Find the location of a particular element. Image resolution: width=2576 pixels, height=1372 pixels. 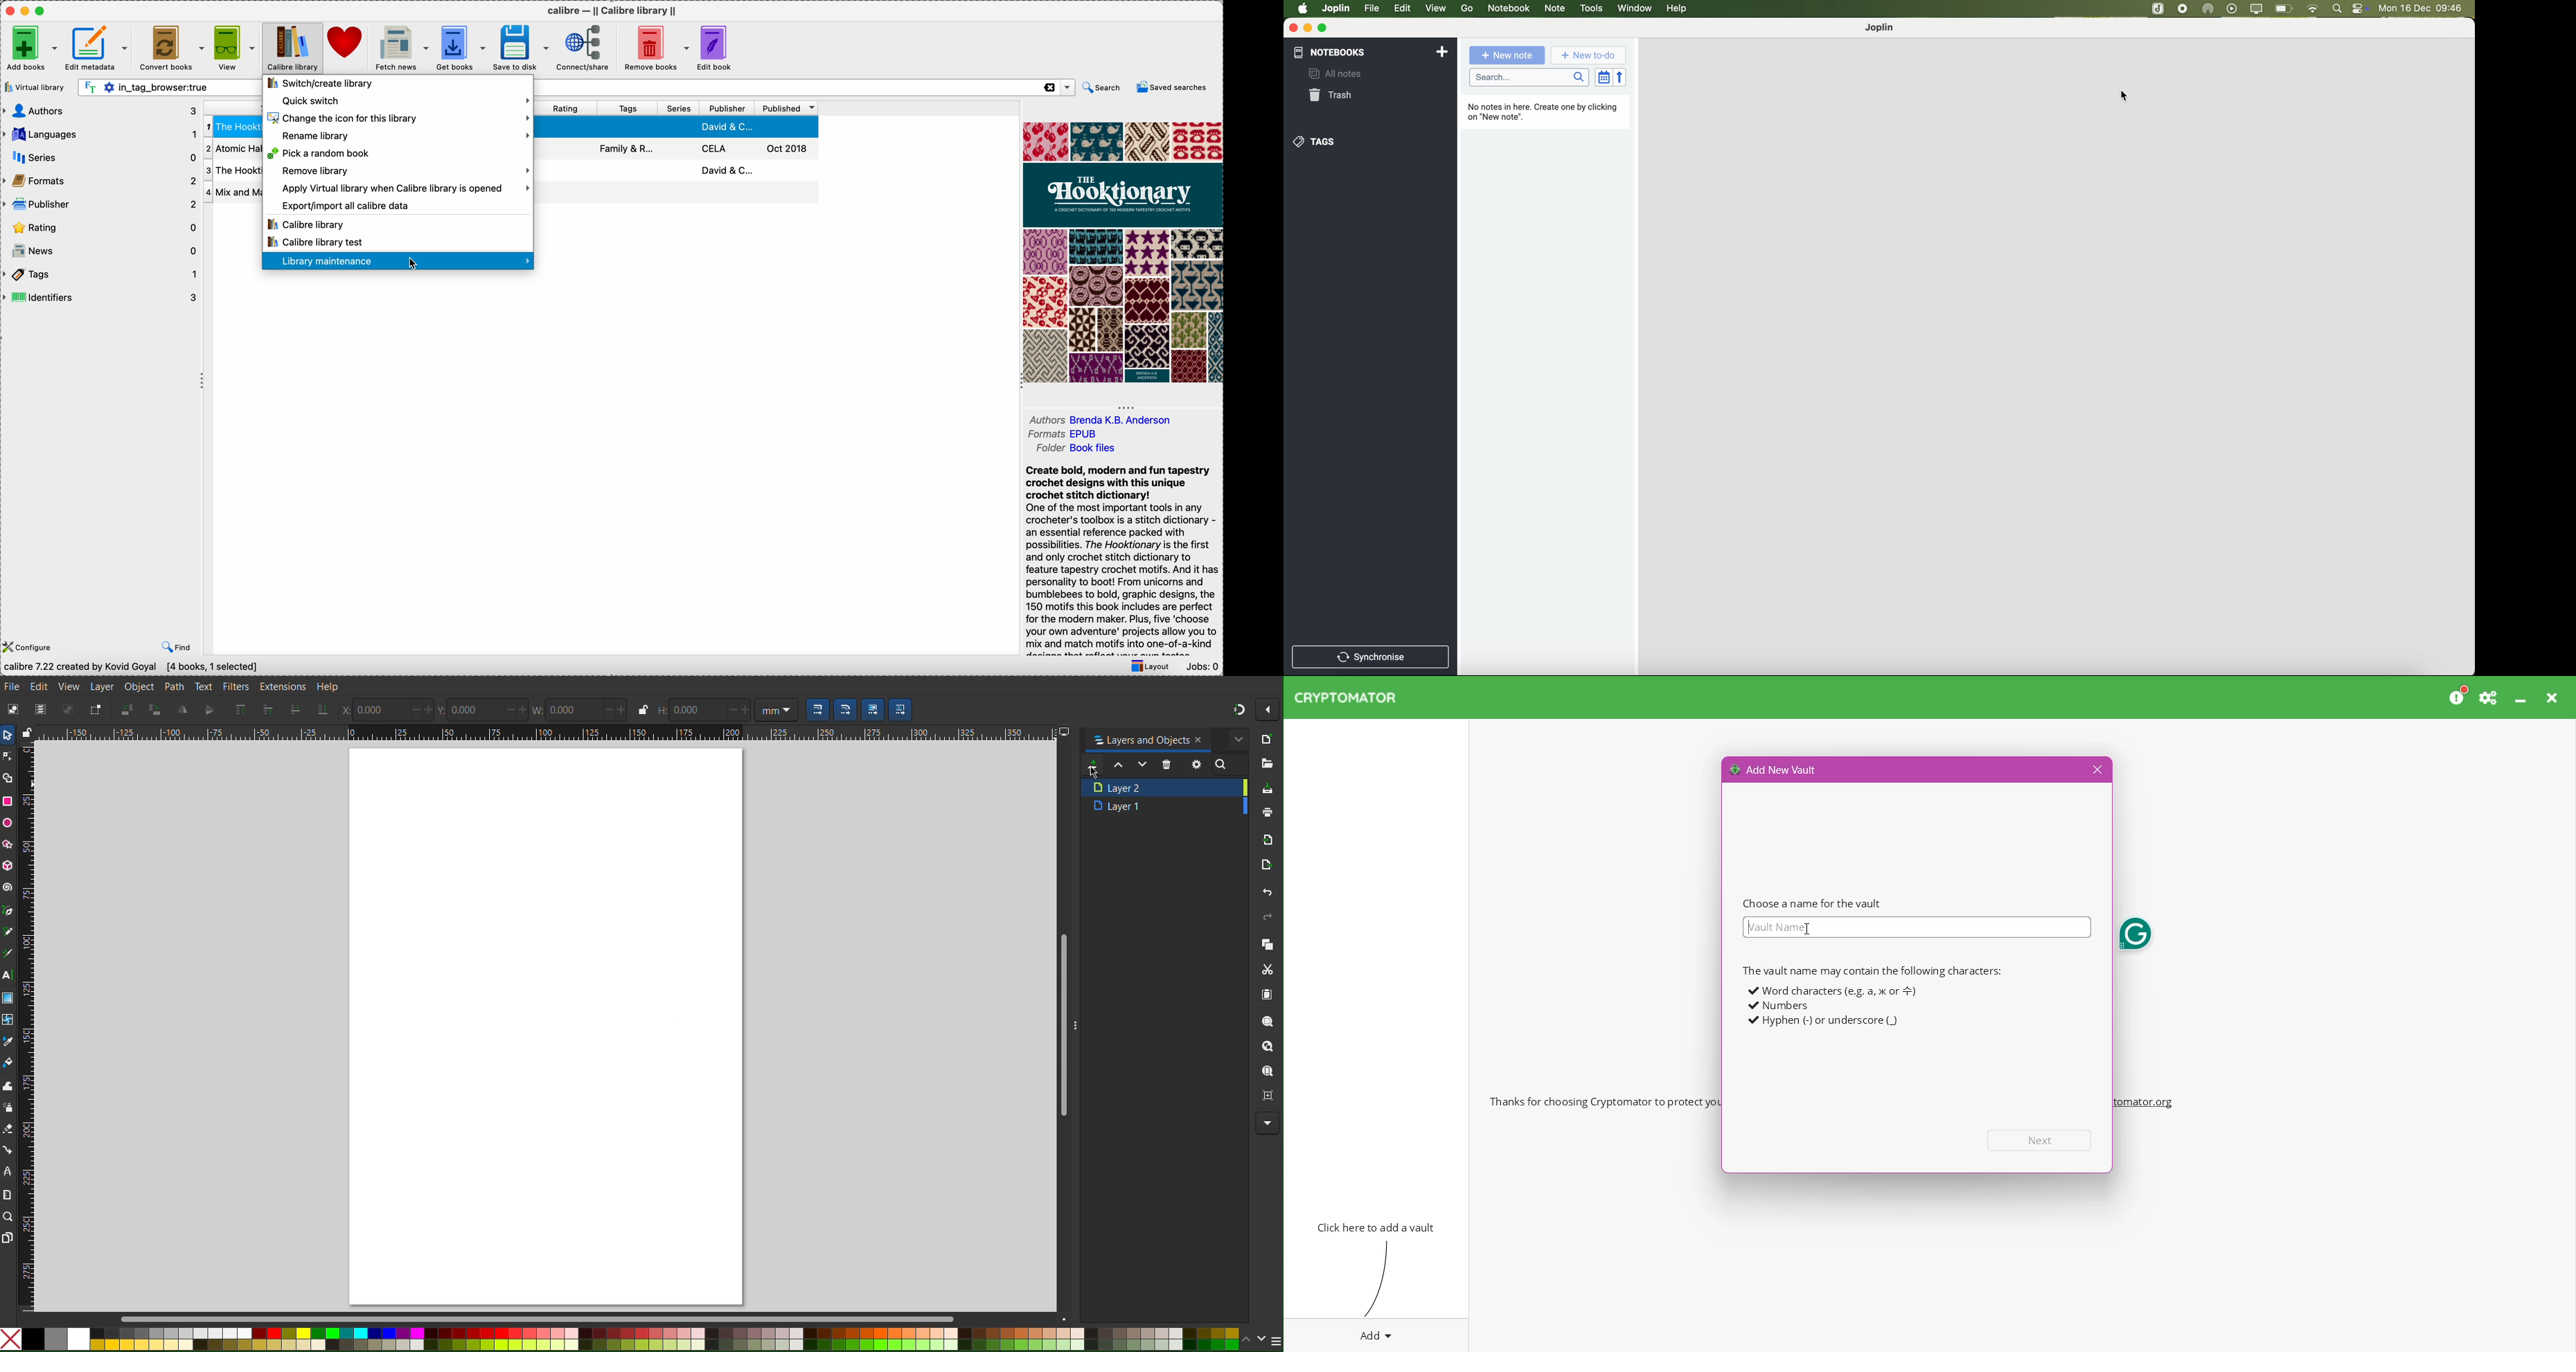

controls is located at coordinates (2364, 9).